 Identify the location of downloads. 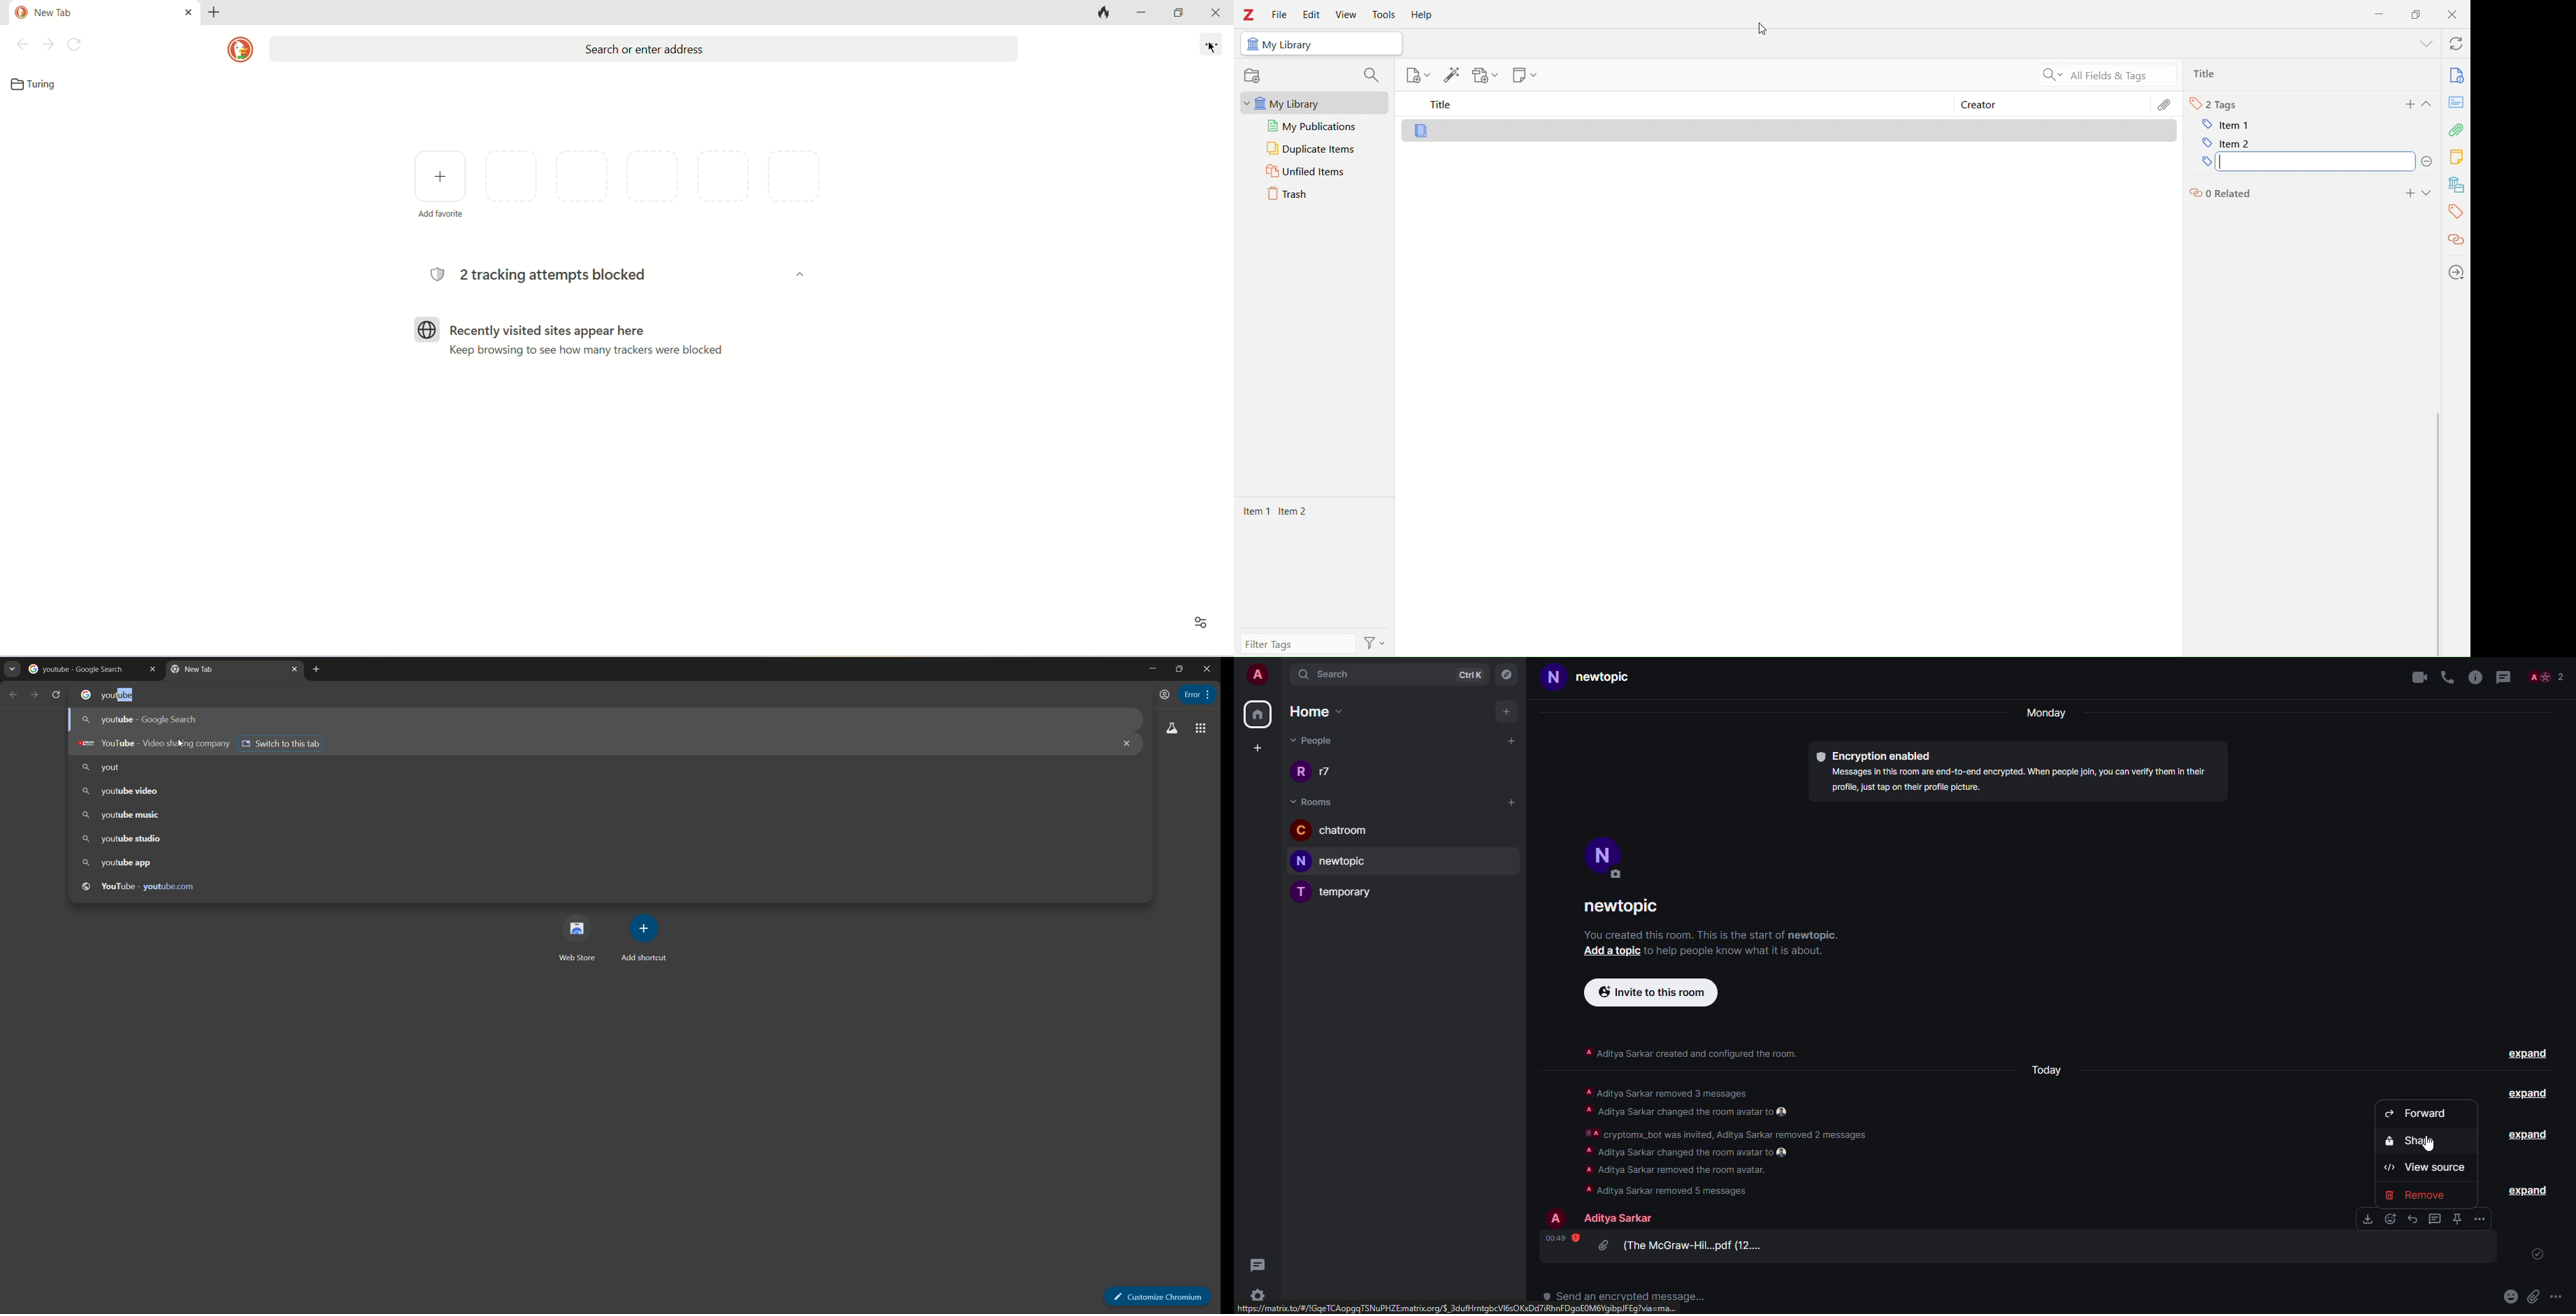
(2367, 1218).